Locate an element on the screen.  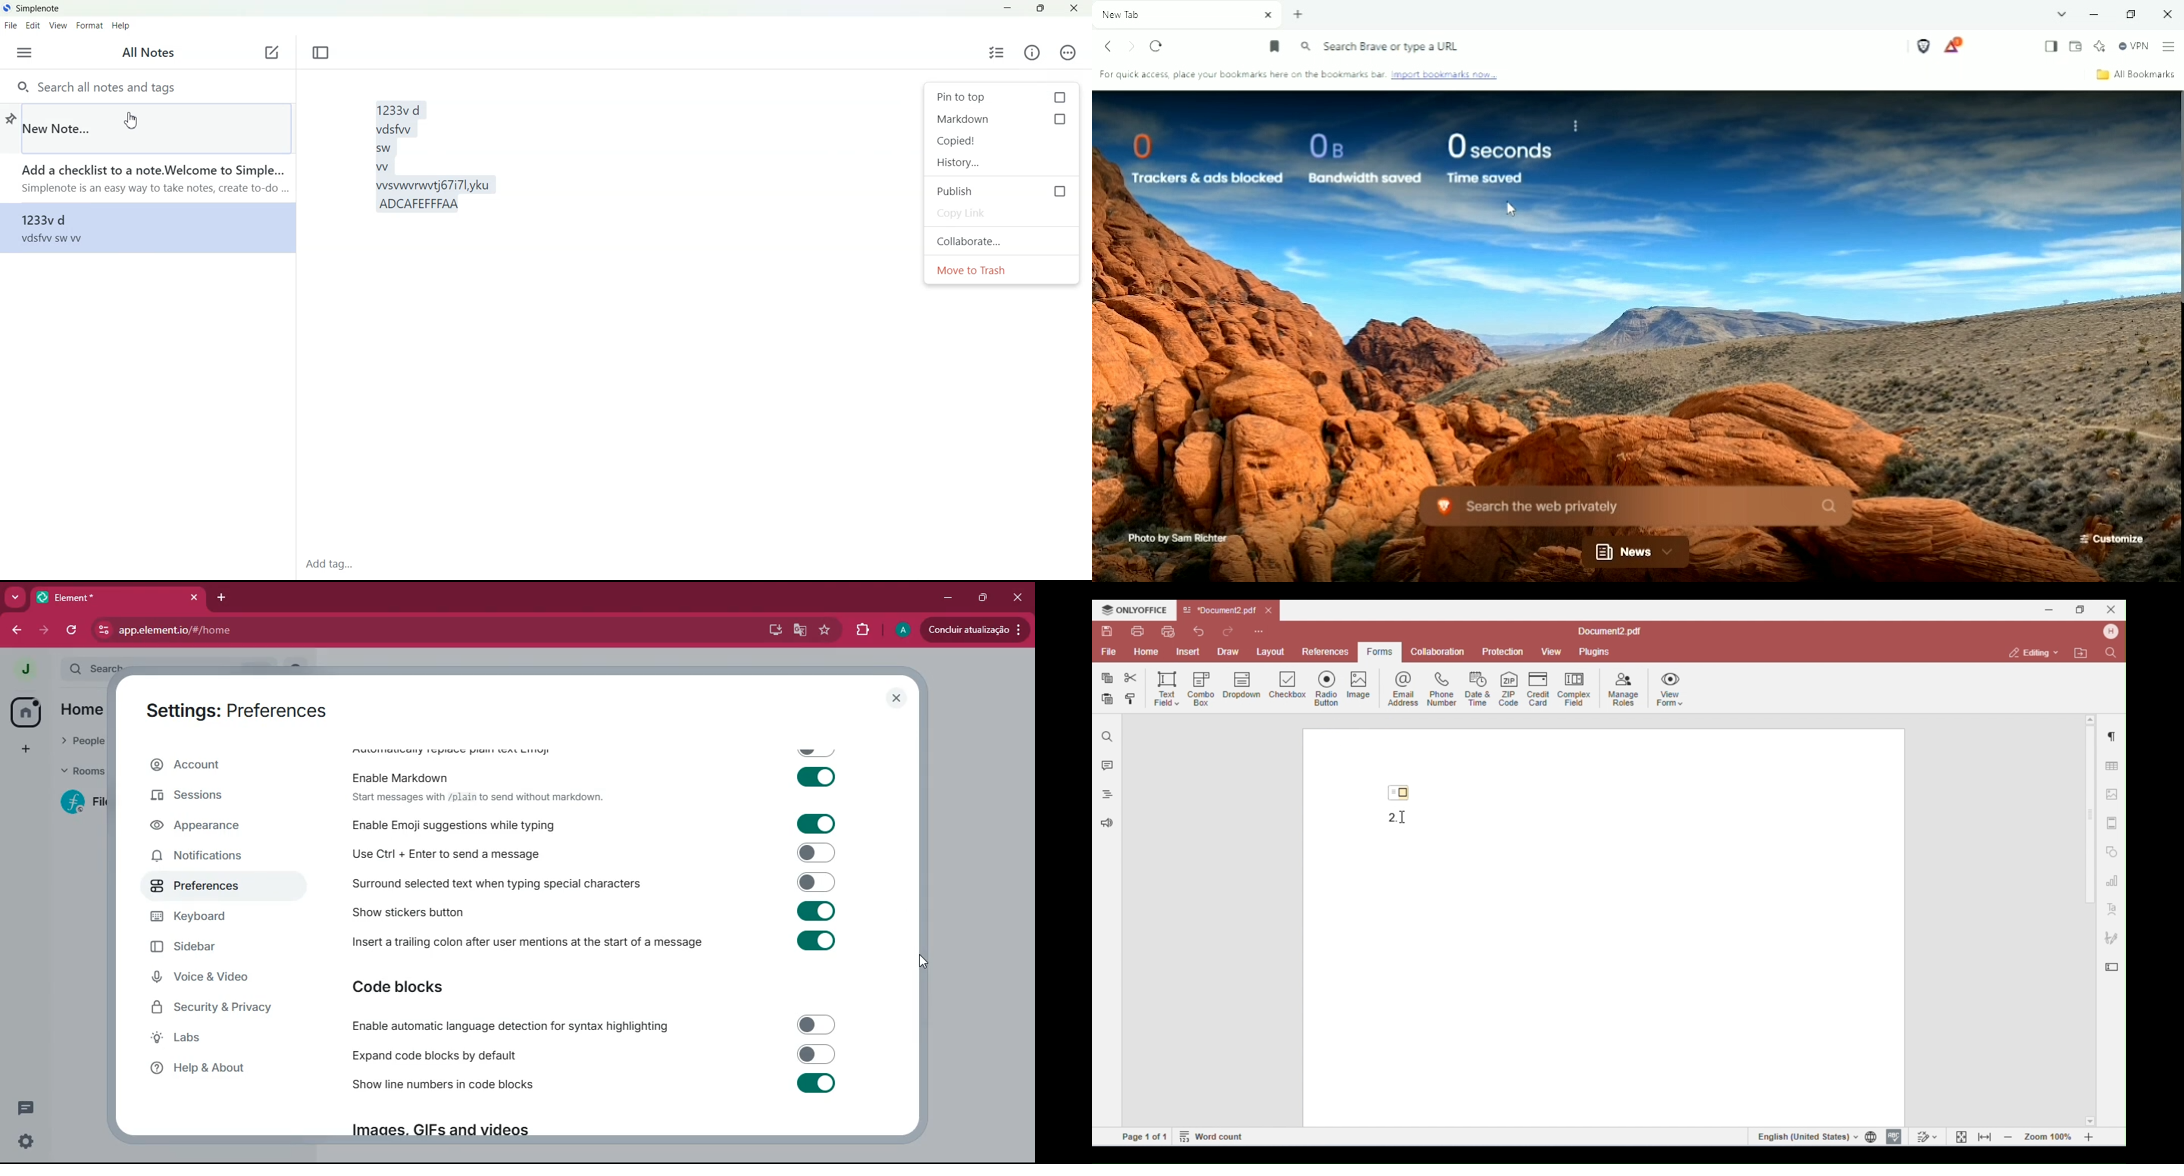
security & Privacy is located at coordinates (219, 1009).